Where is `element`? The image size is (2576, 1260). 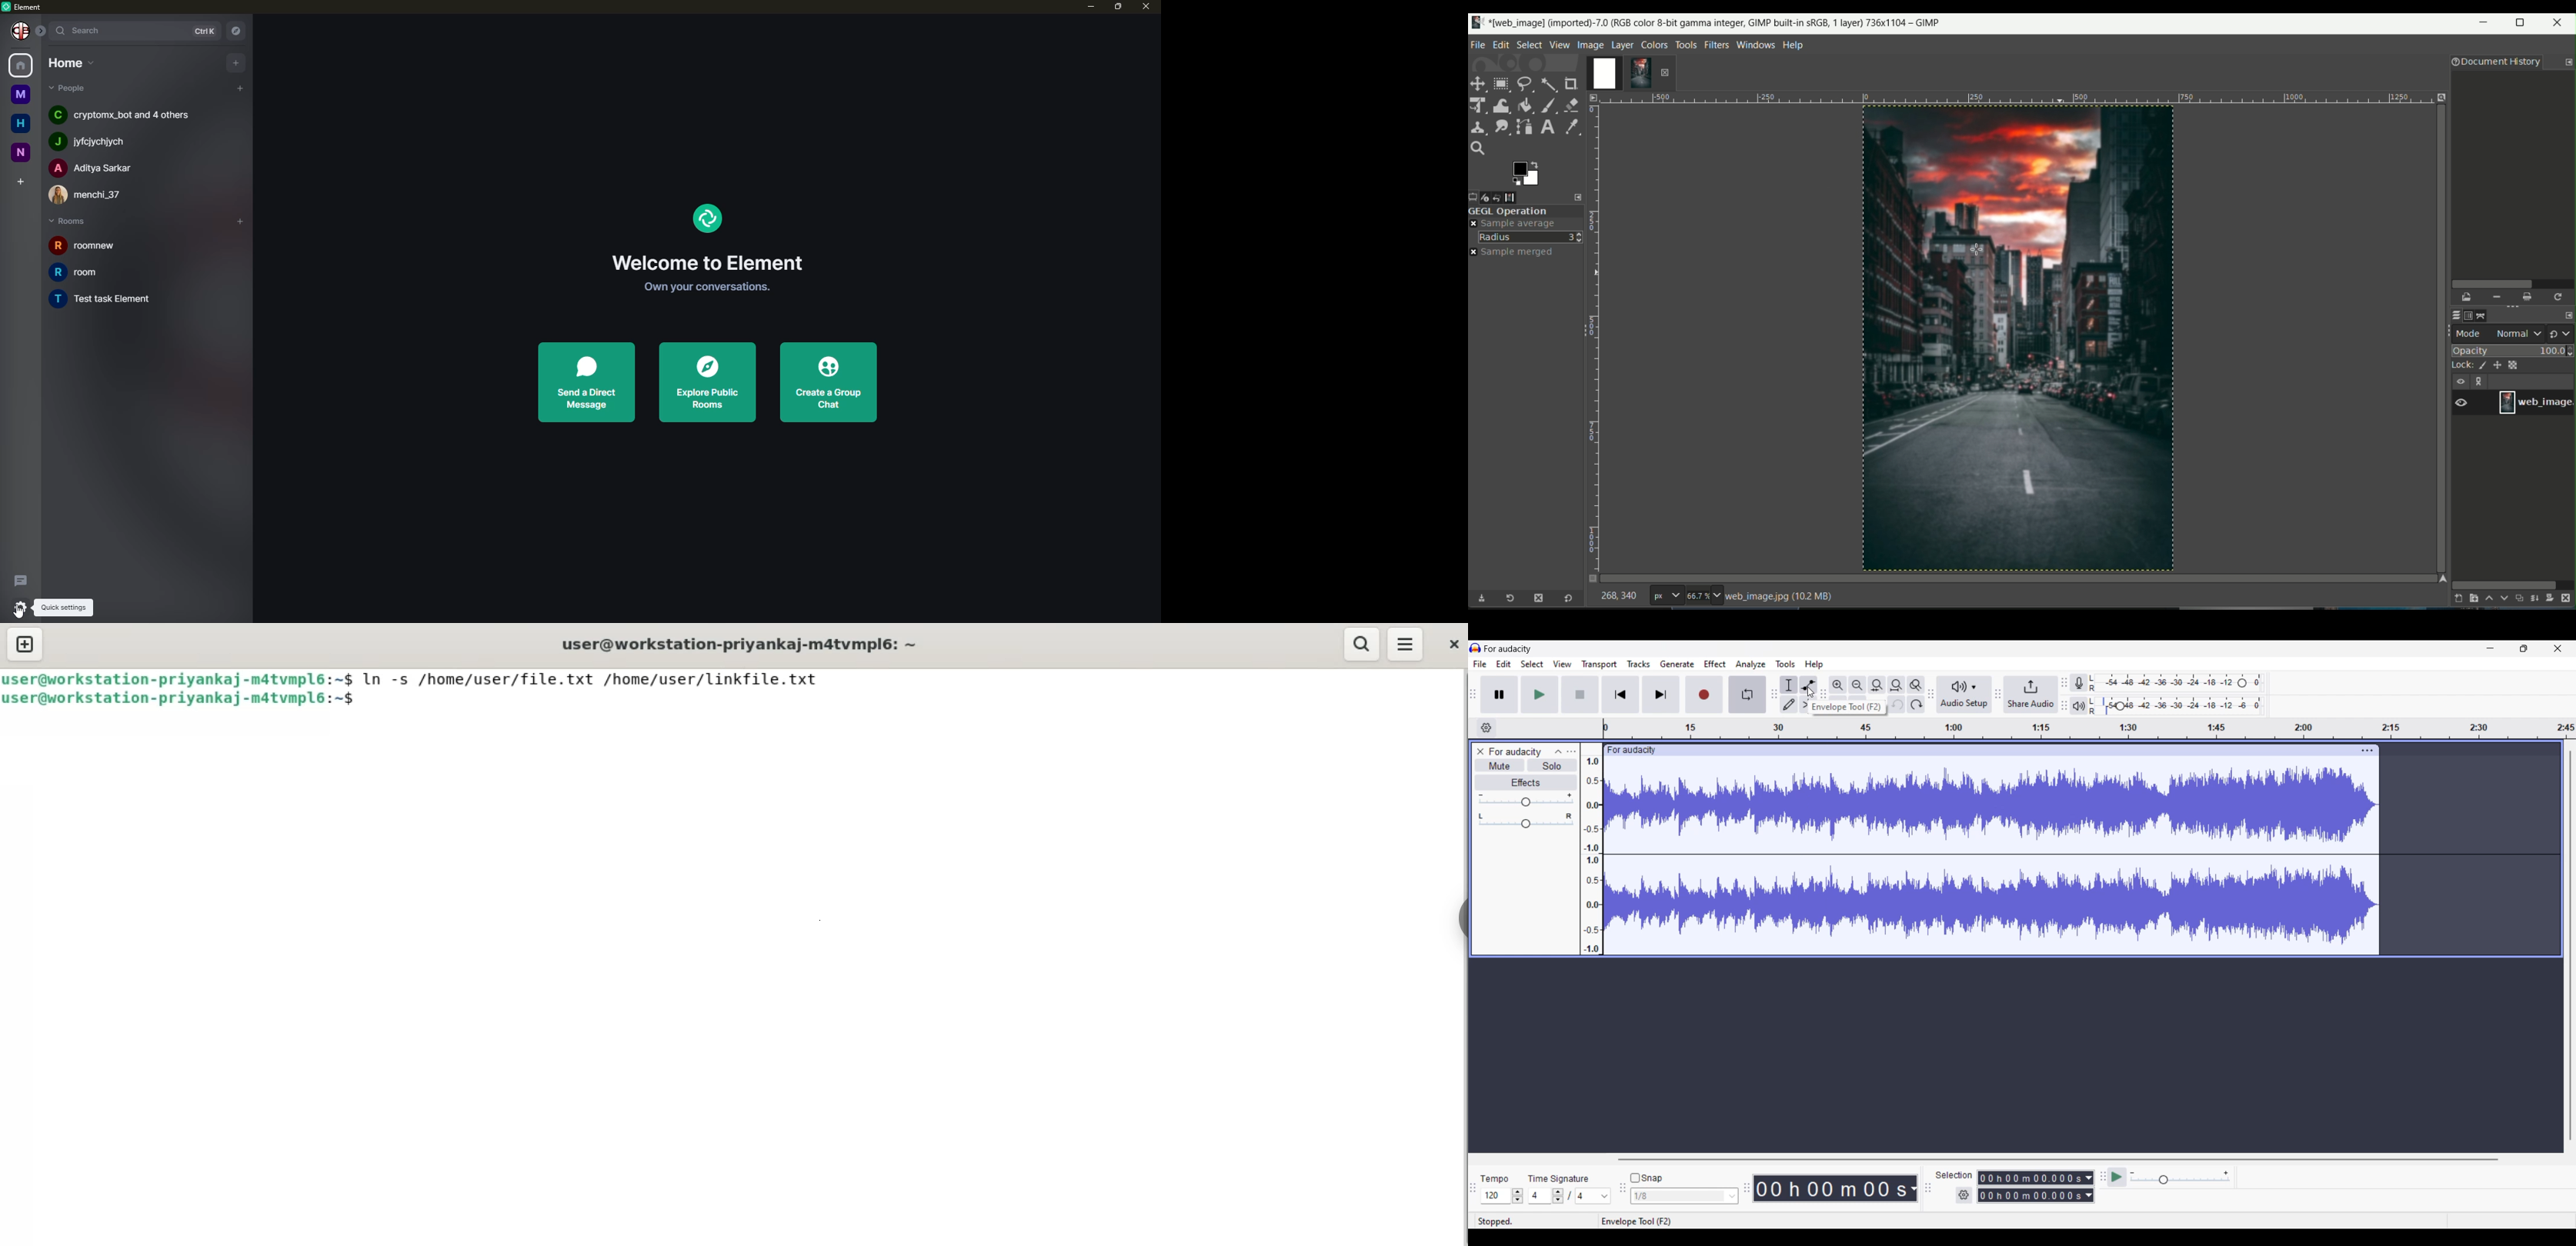 element is located at coordinates (26, 7).